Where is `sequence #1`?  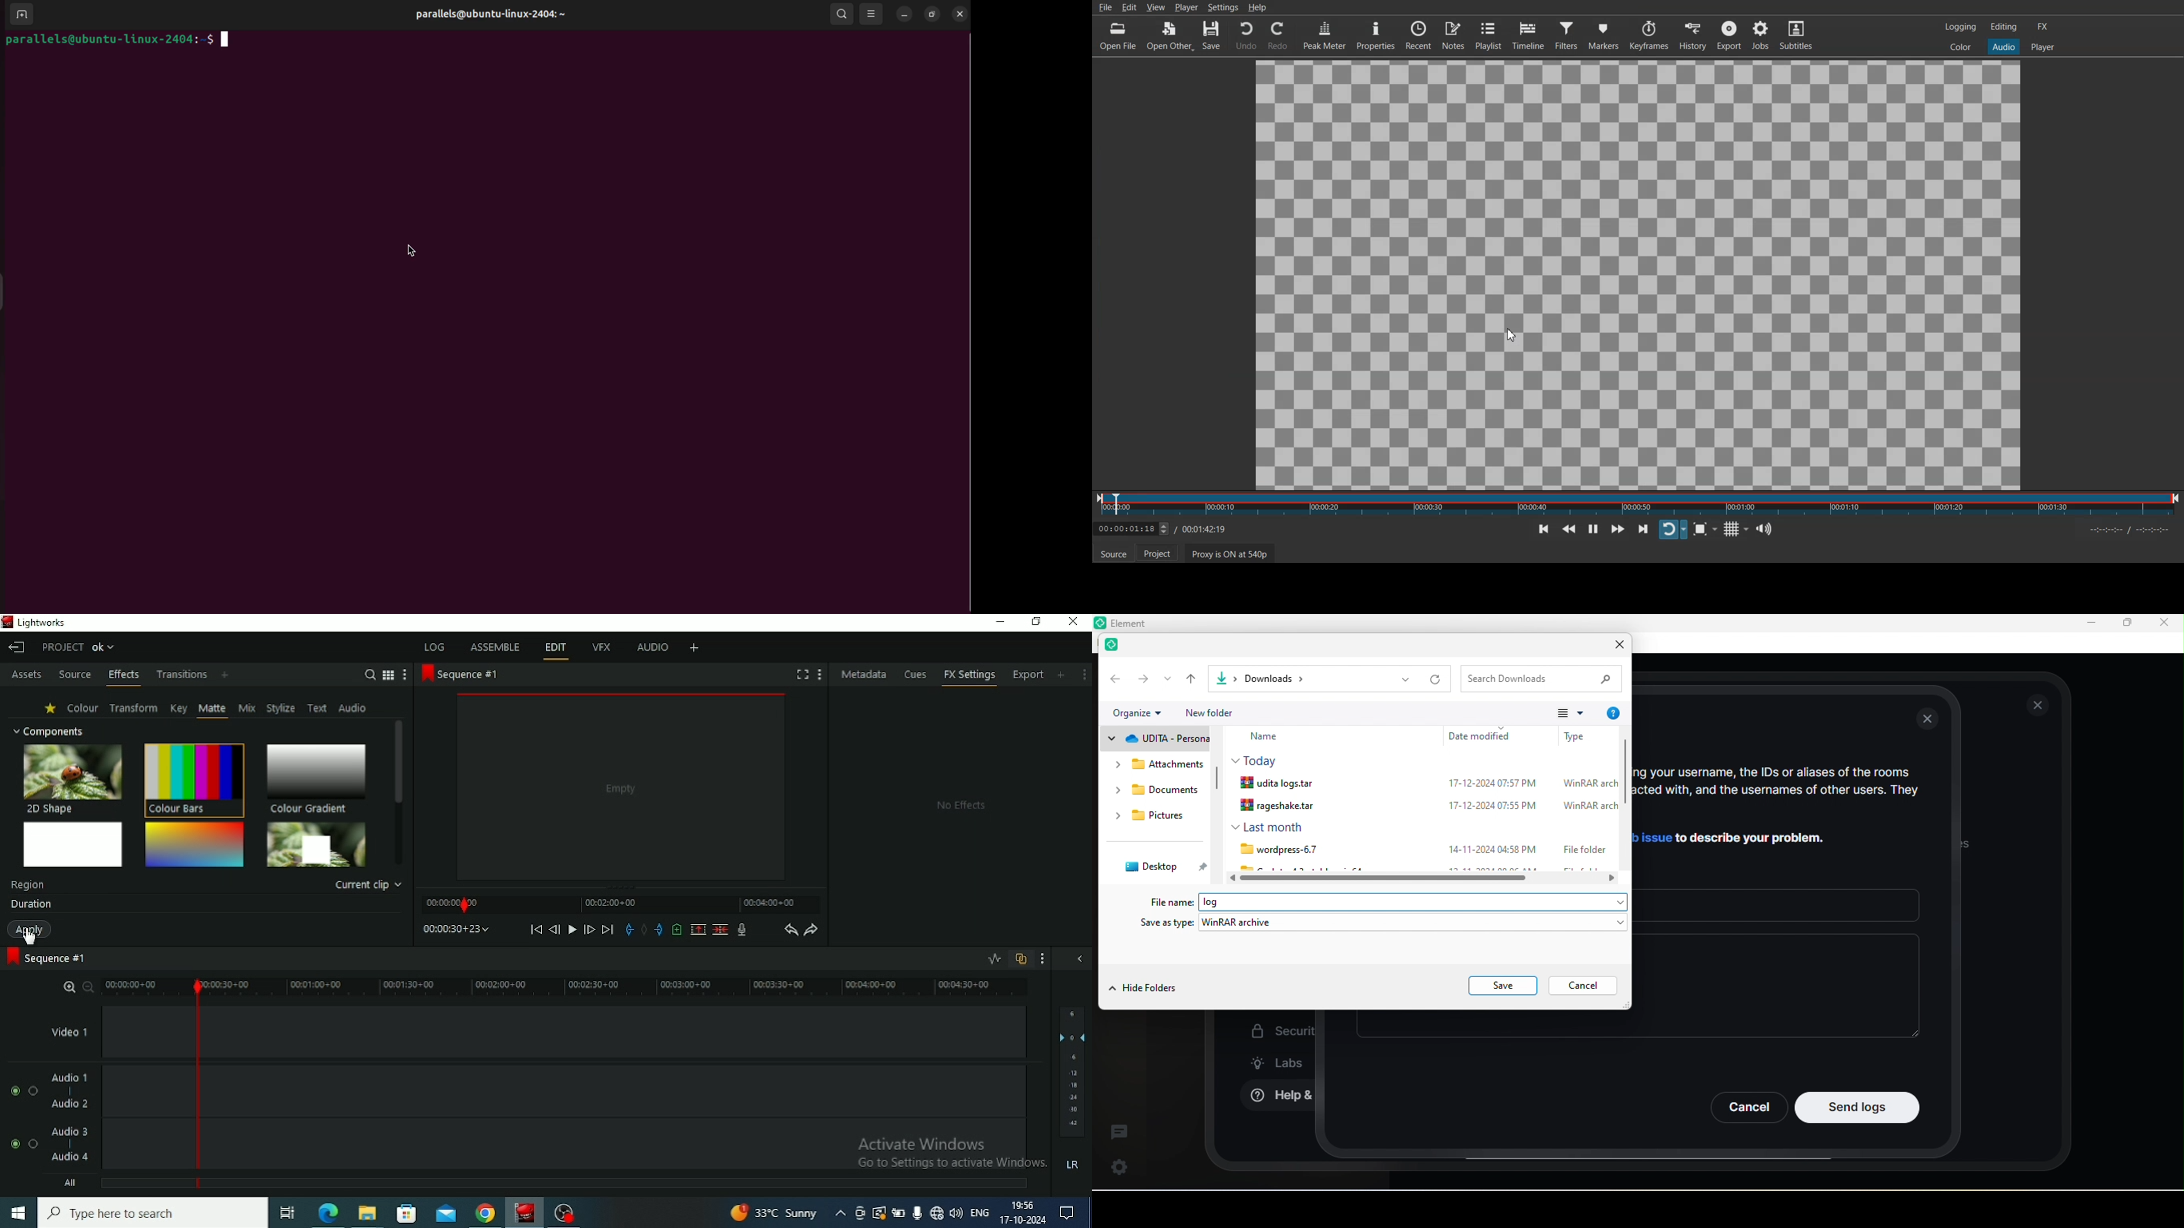
sequence #1 is located at coordinates (459, 675).